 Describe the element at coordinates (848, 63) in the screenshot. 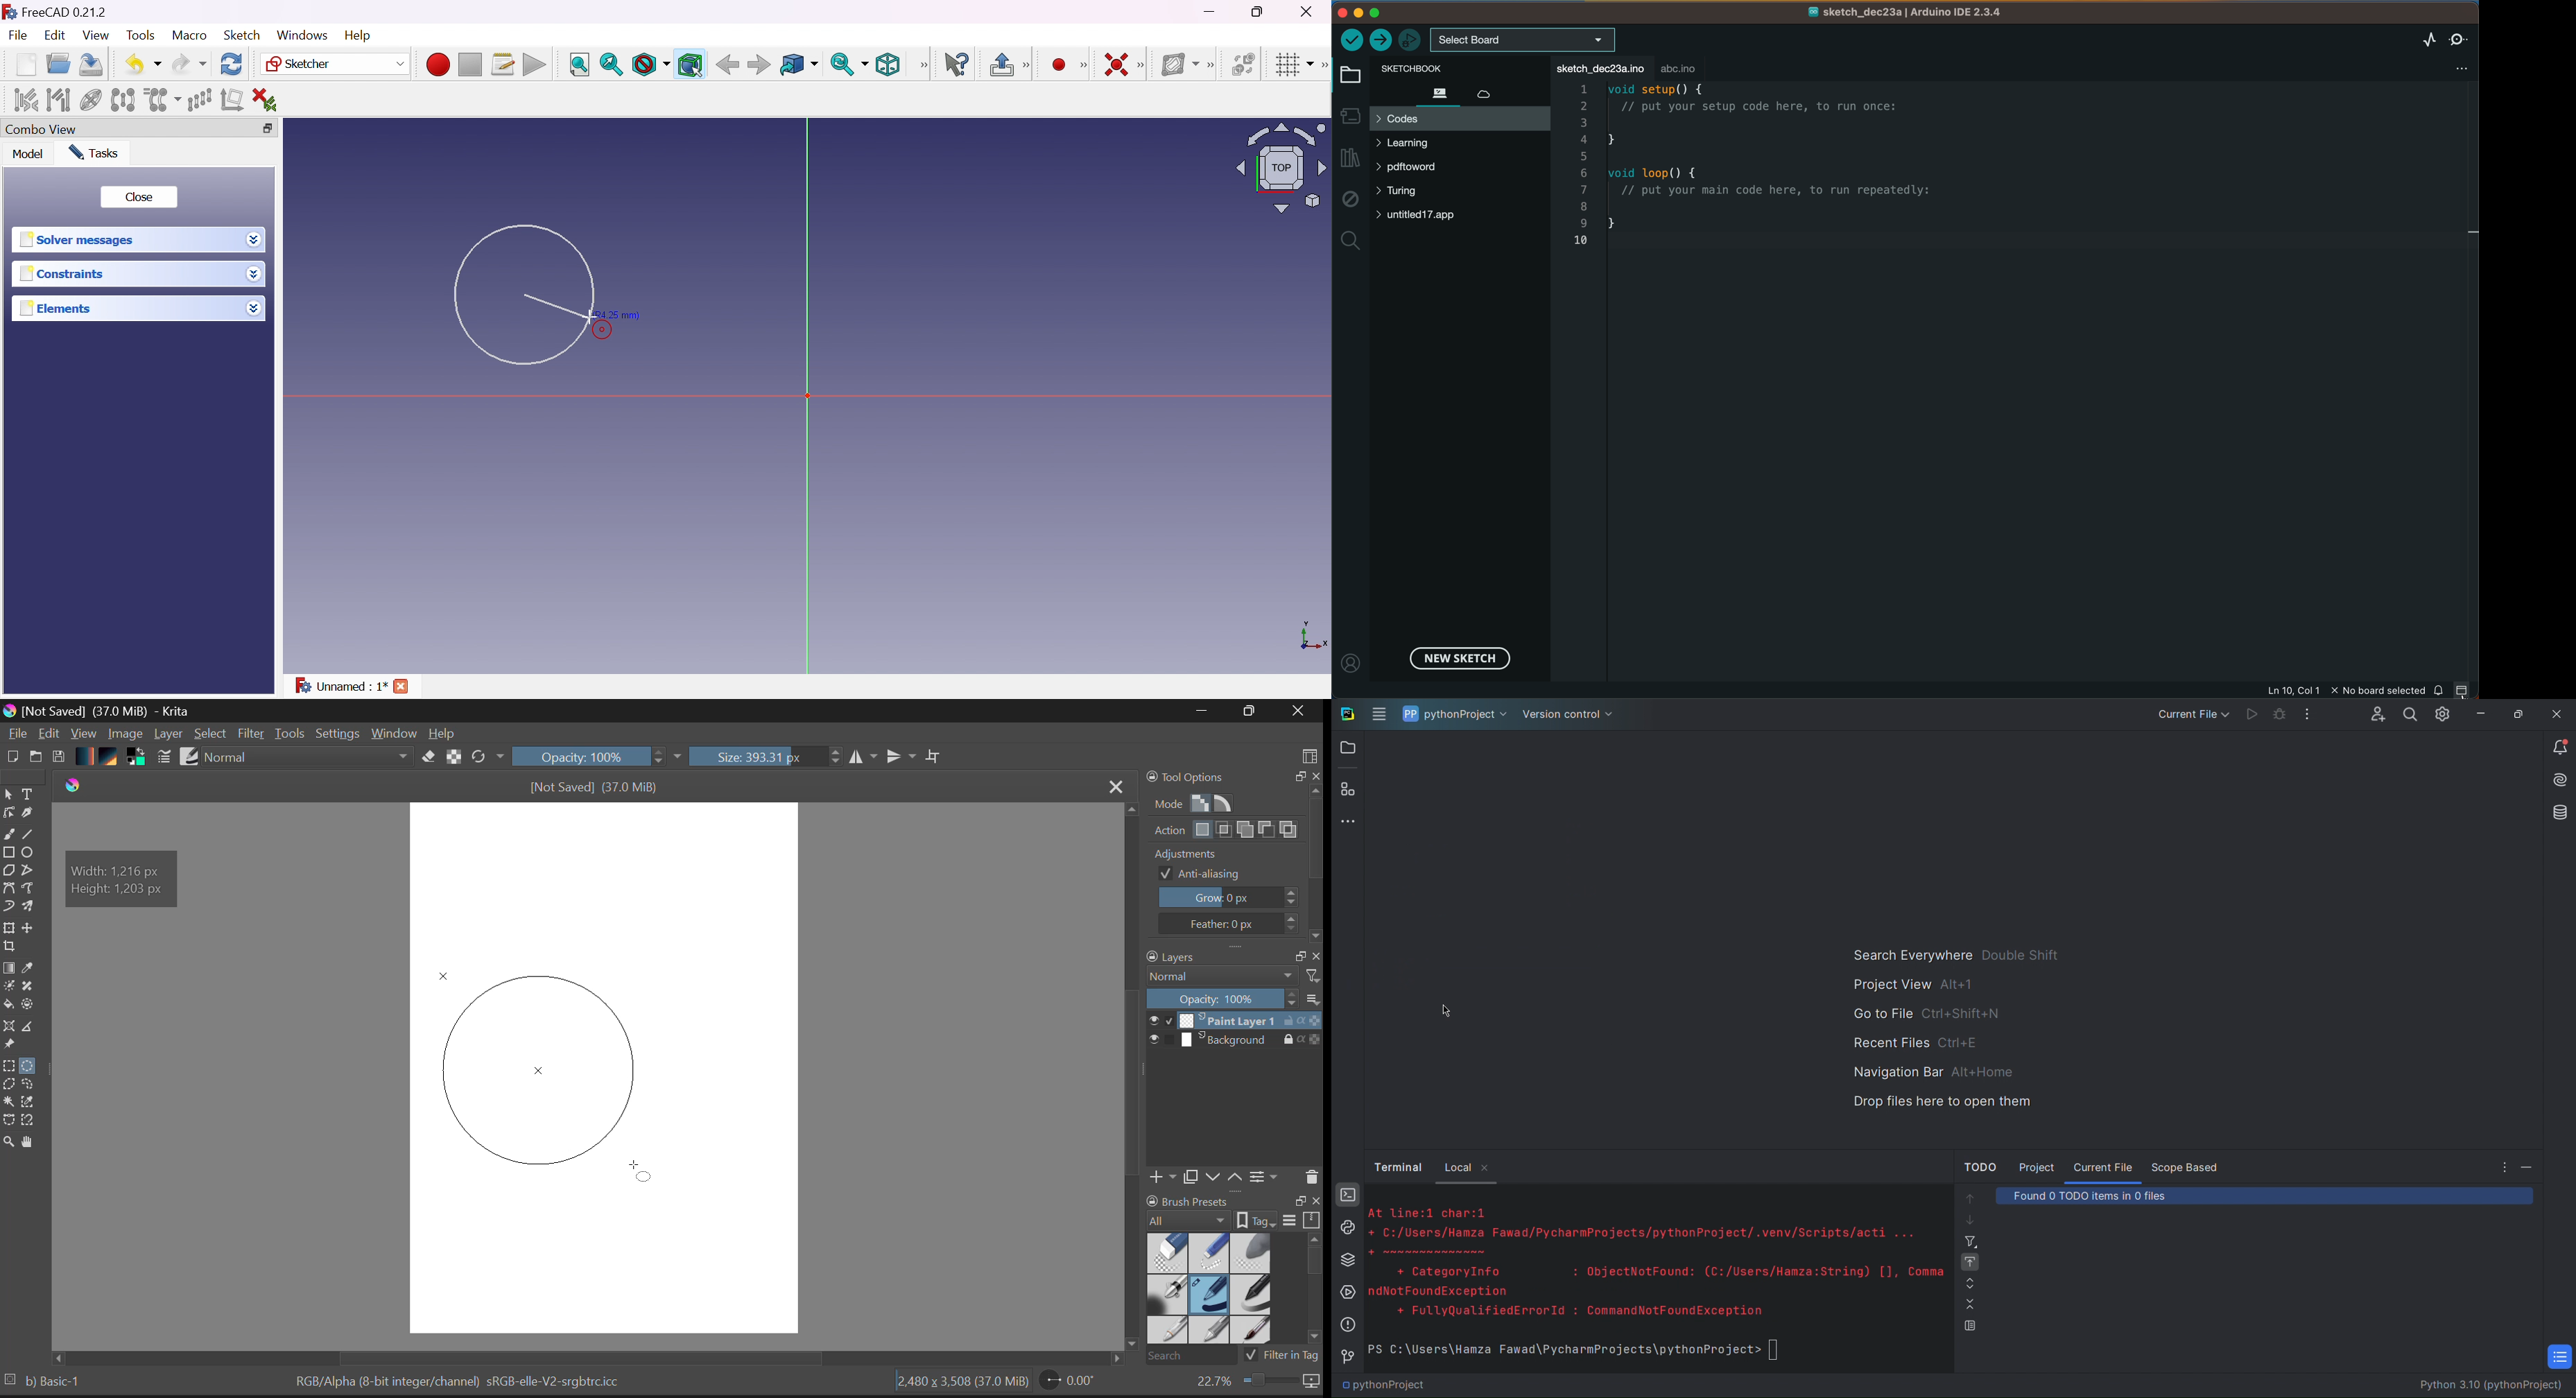

I see `Sync view` at that location.